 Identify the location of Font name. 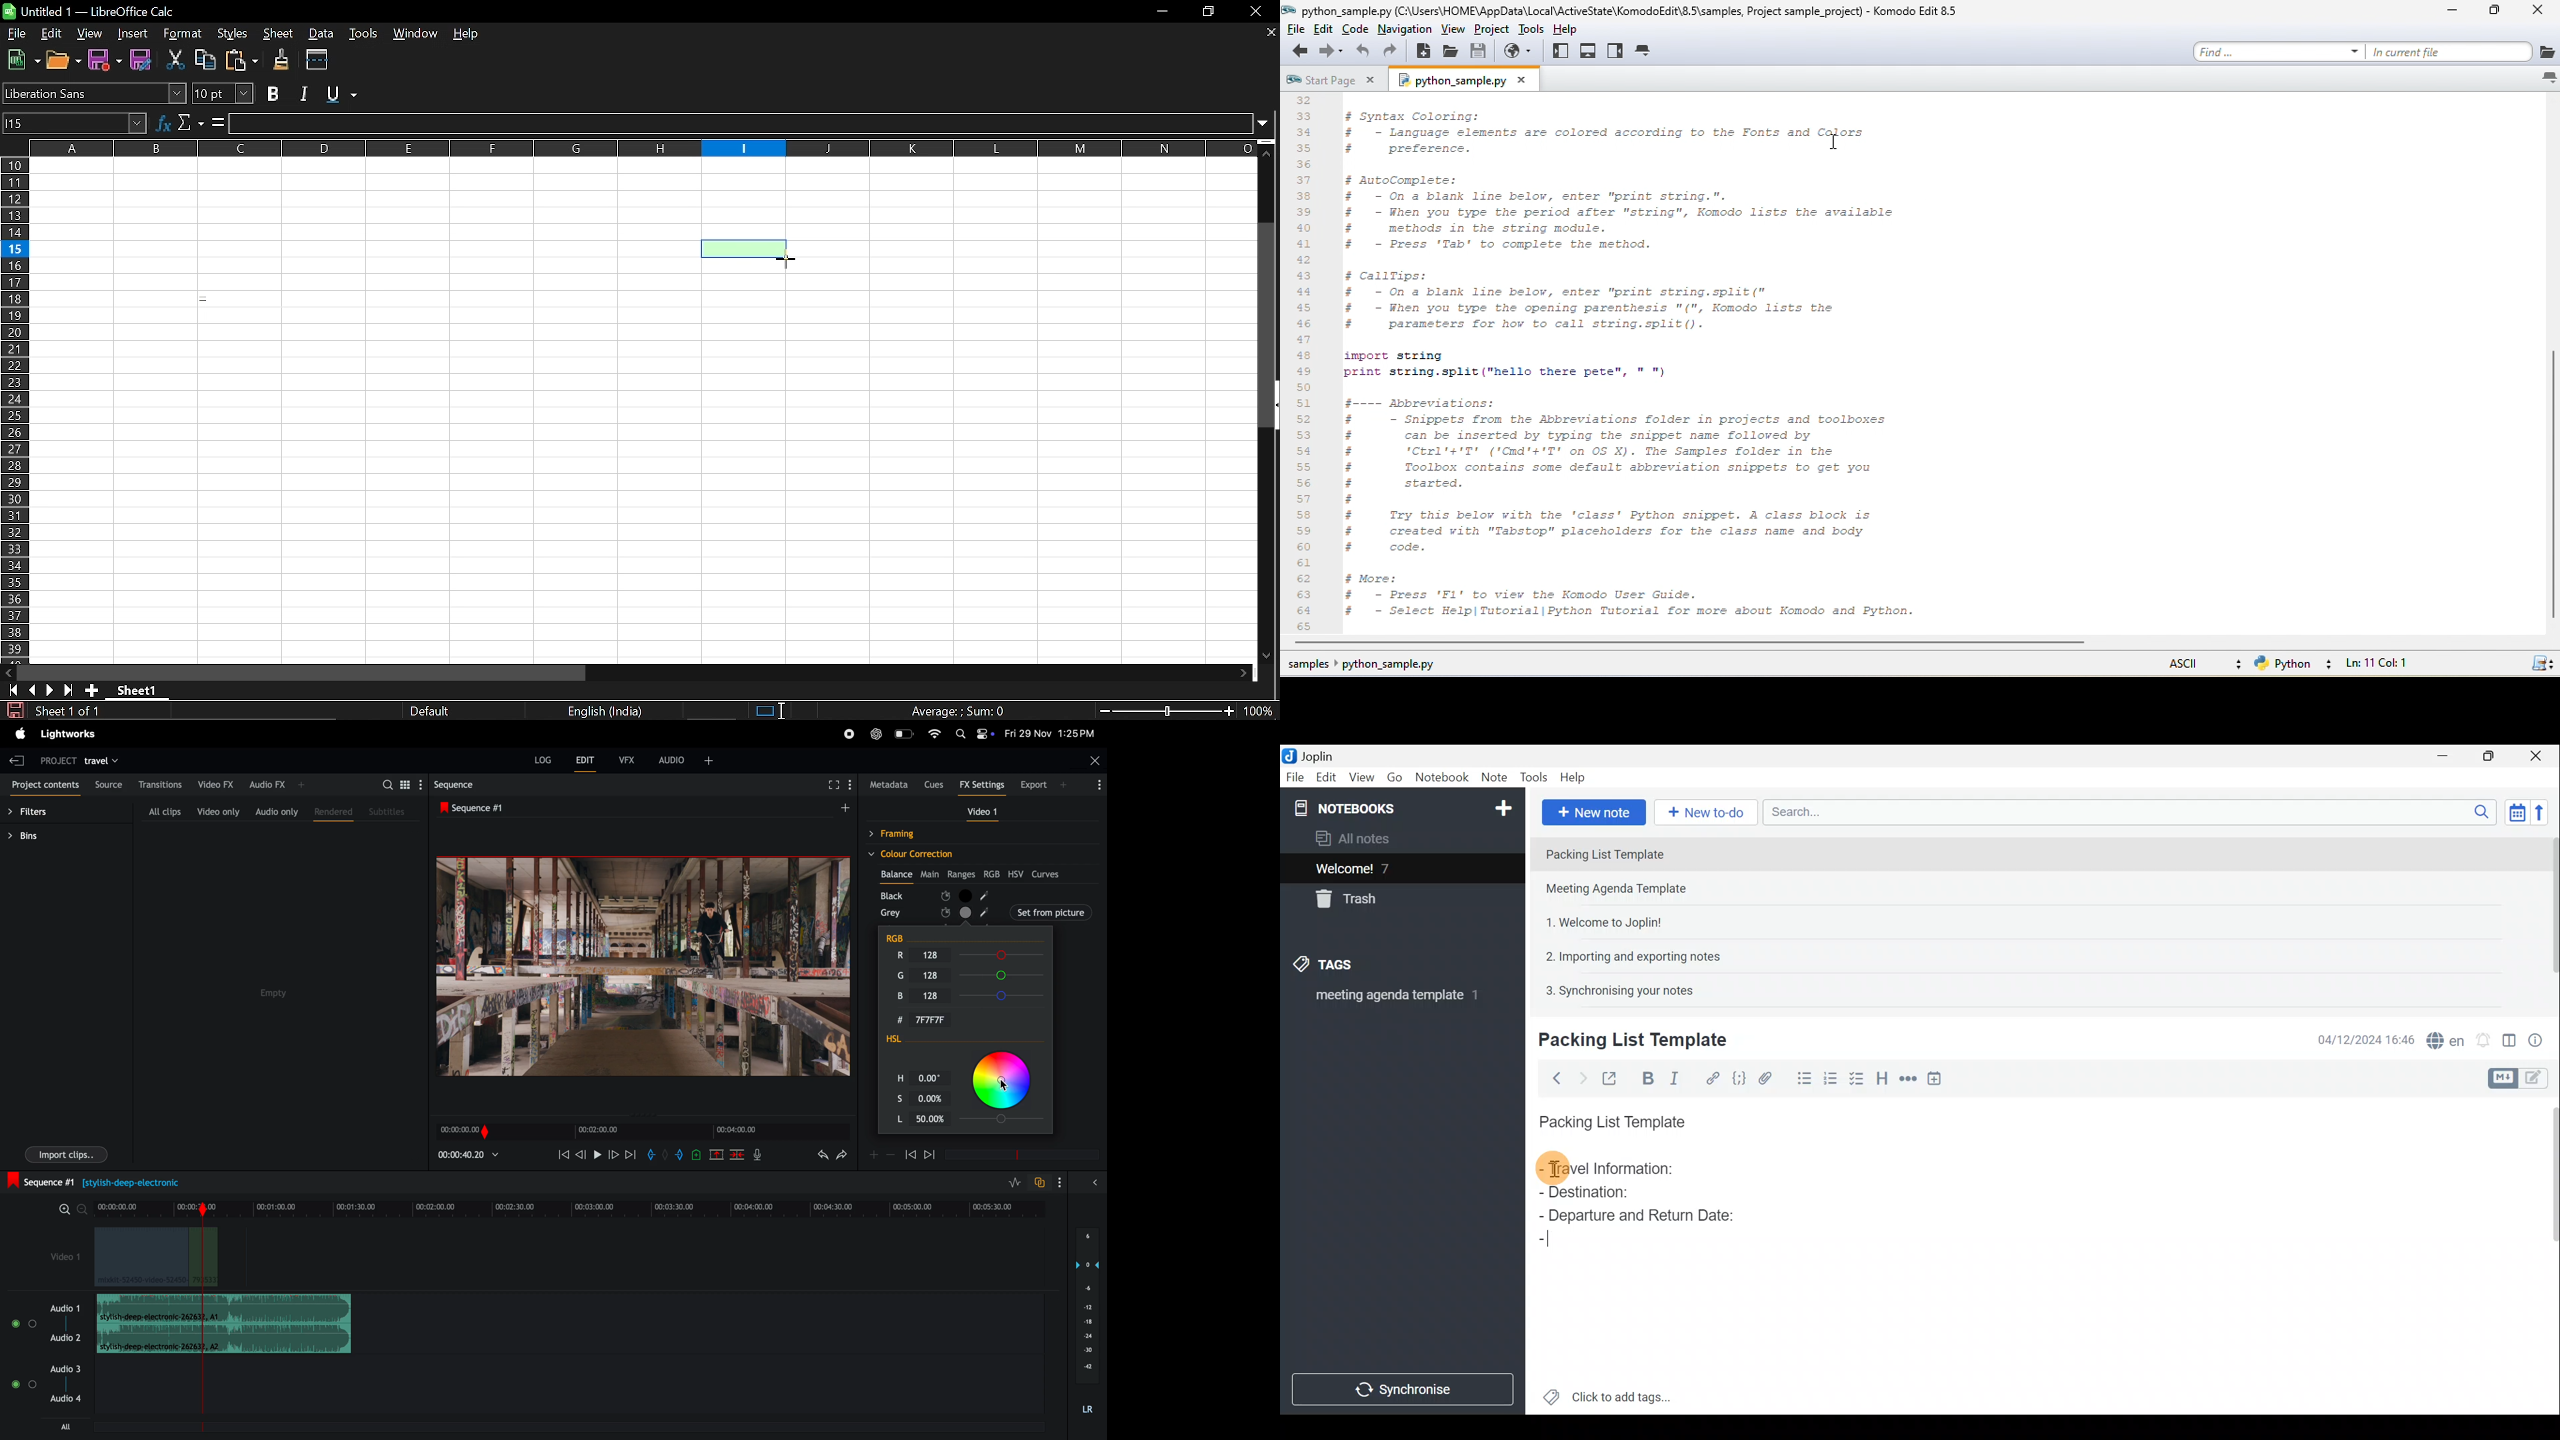
(94, 92).